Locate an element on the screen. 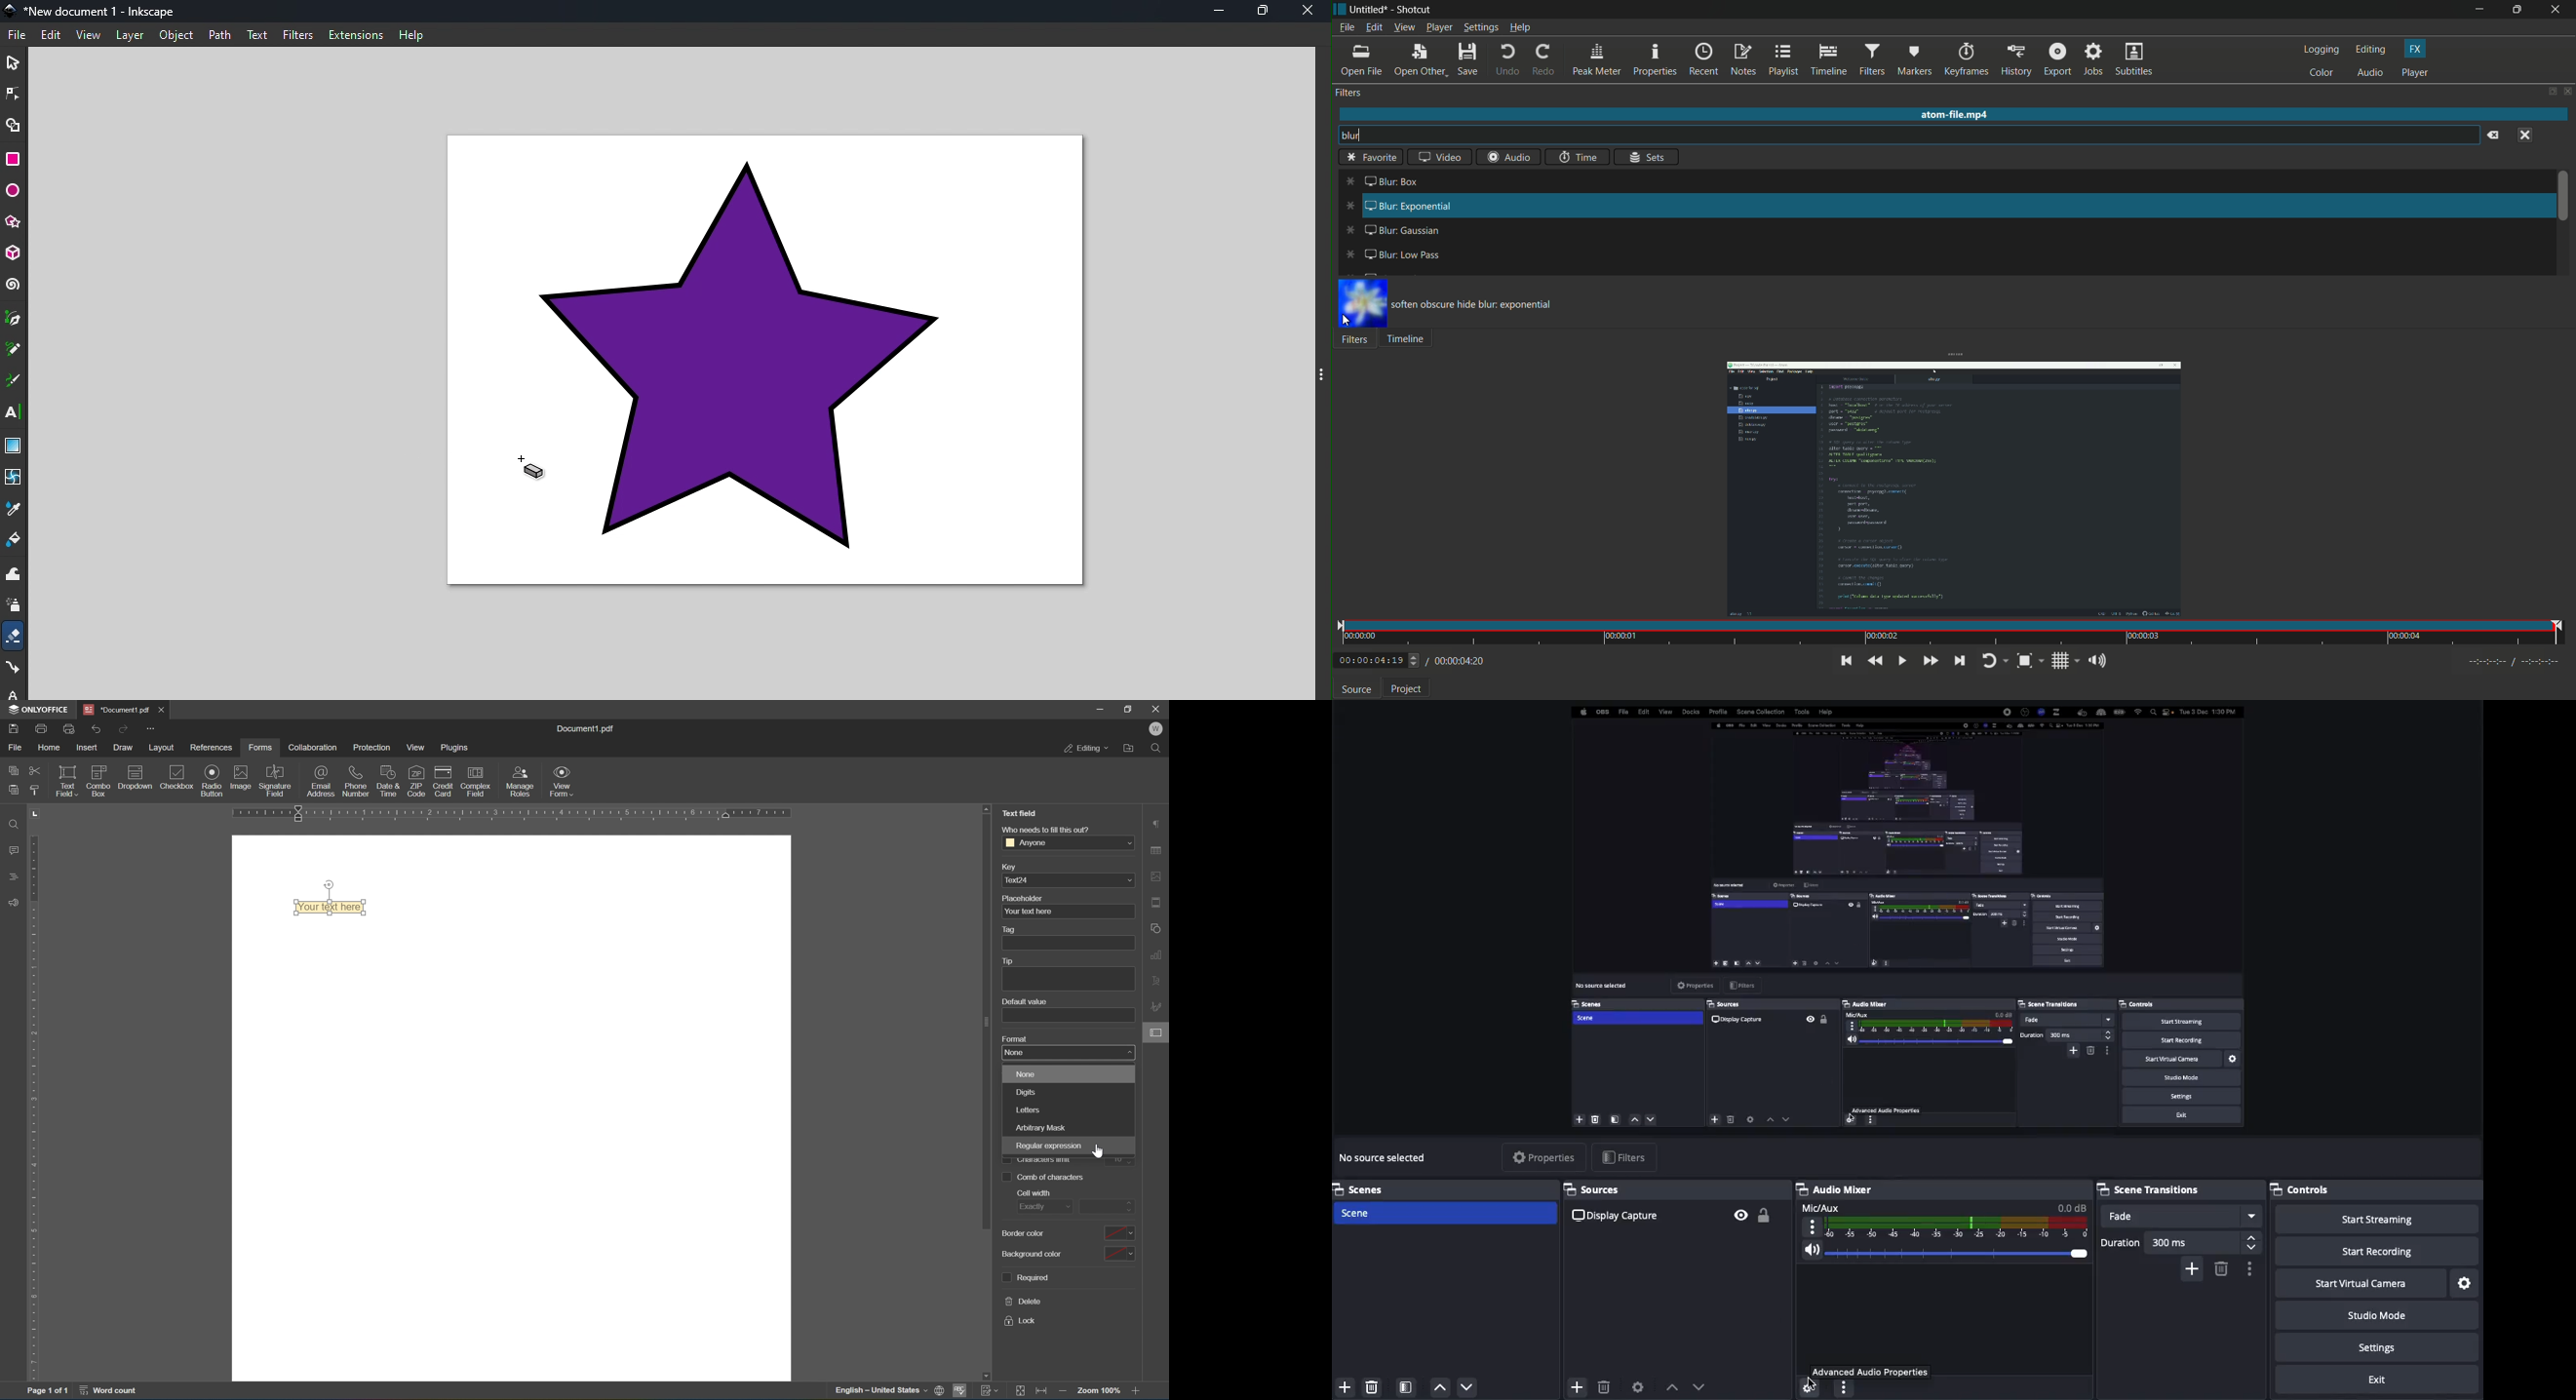 This screenshot has width=2576, height=1400. maximize is located at coordinates (2520, 9).